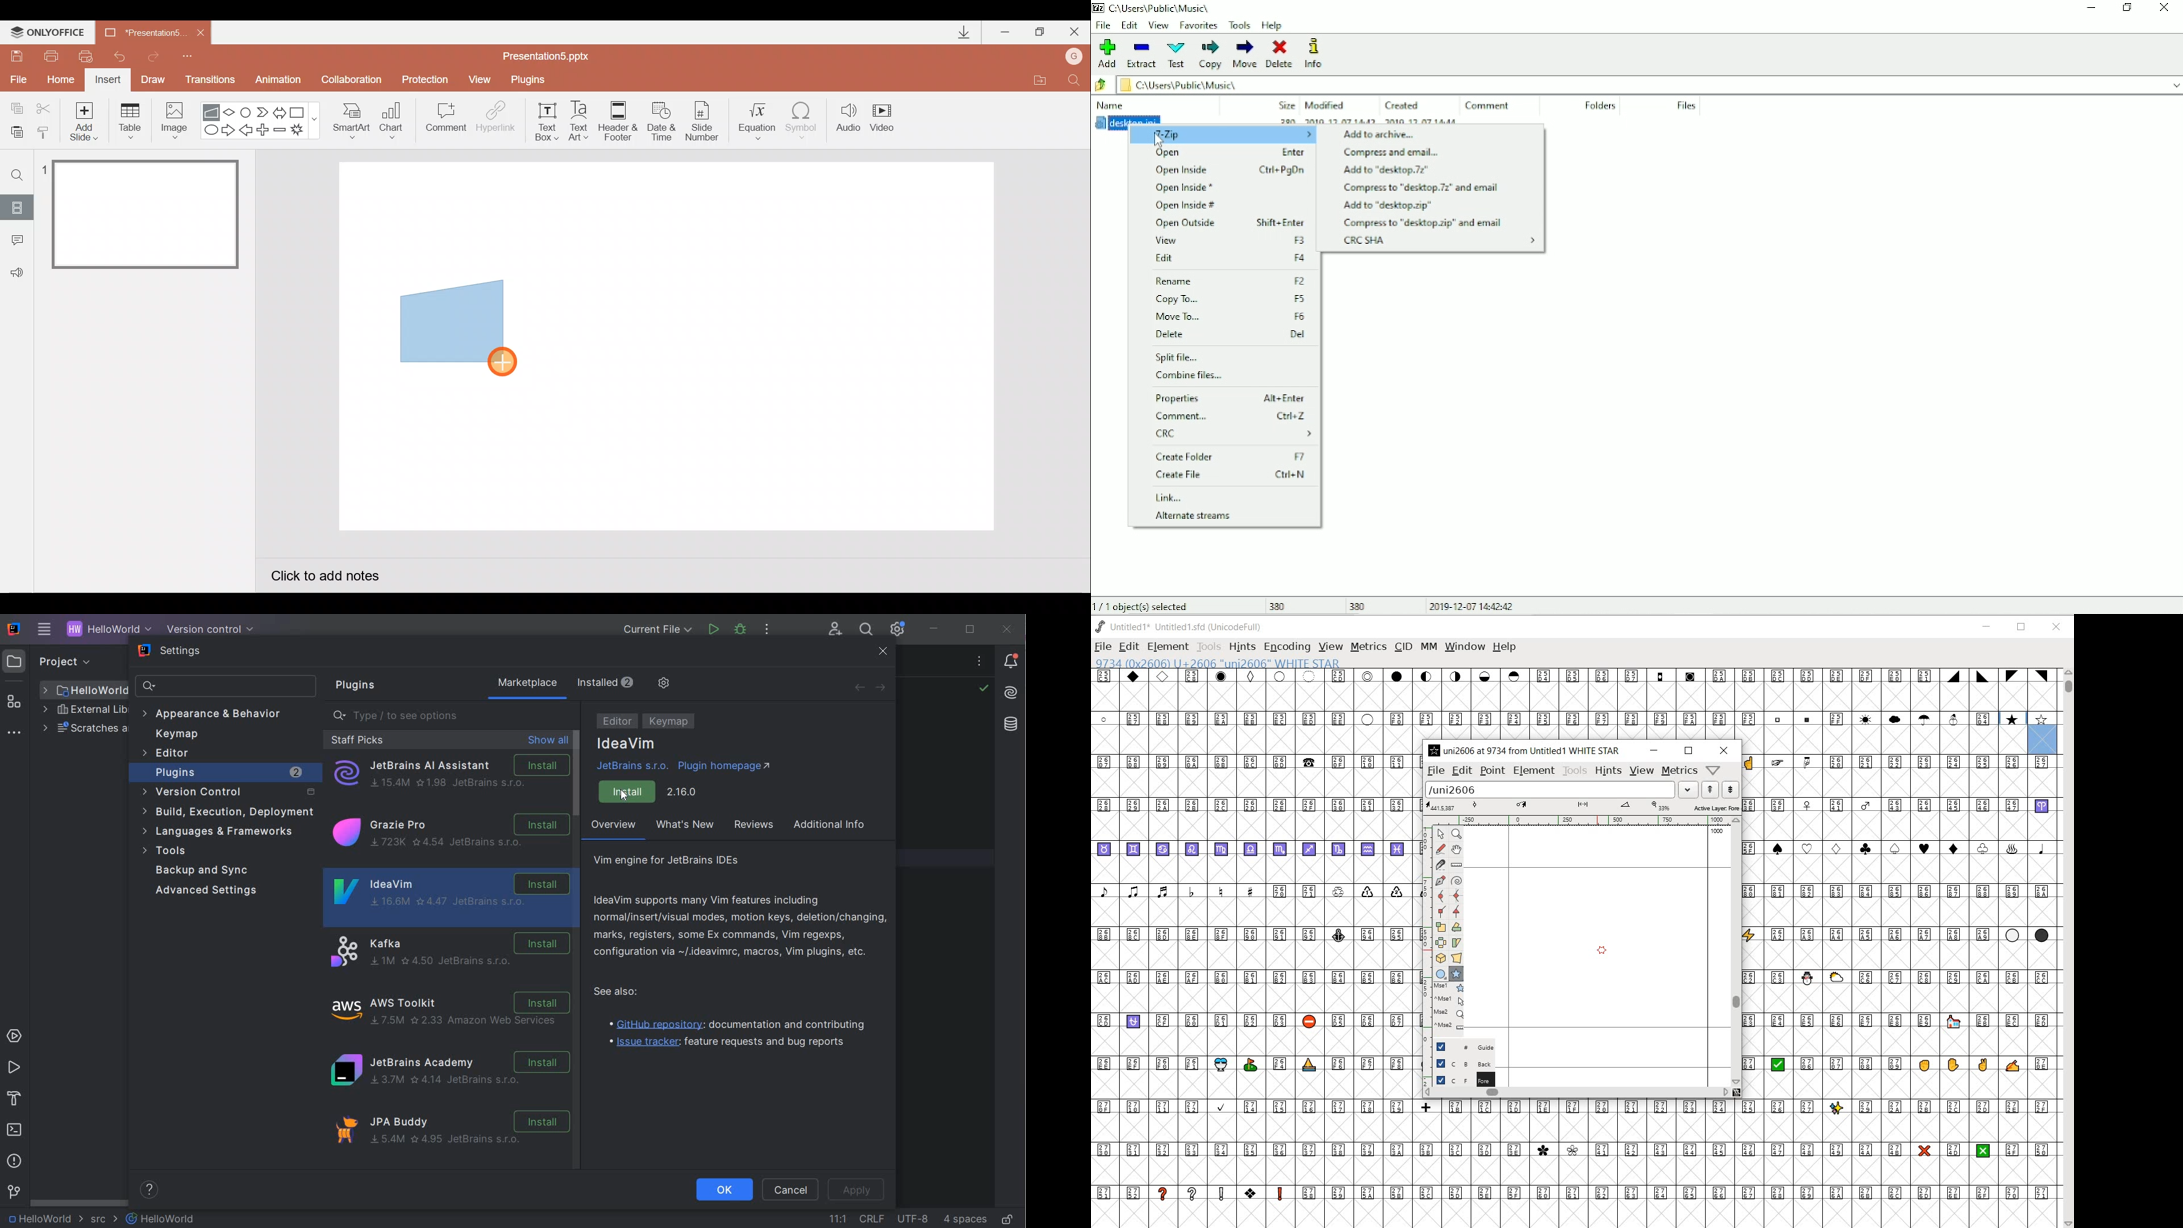 This screenshot has height=1232, width=2184. Describe the element at coordinates (392, 118) in the screenshot. I see `Chart` at that location.